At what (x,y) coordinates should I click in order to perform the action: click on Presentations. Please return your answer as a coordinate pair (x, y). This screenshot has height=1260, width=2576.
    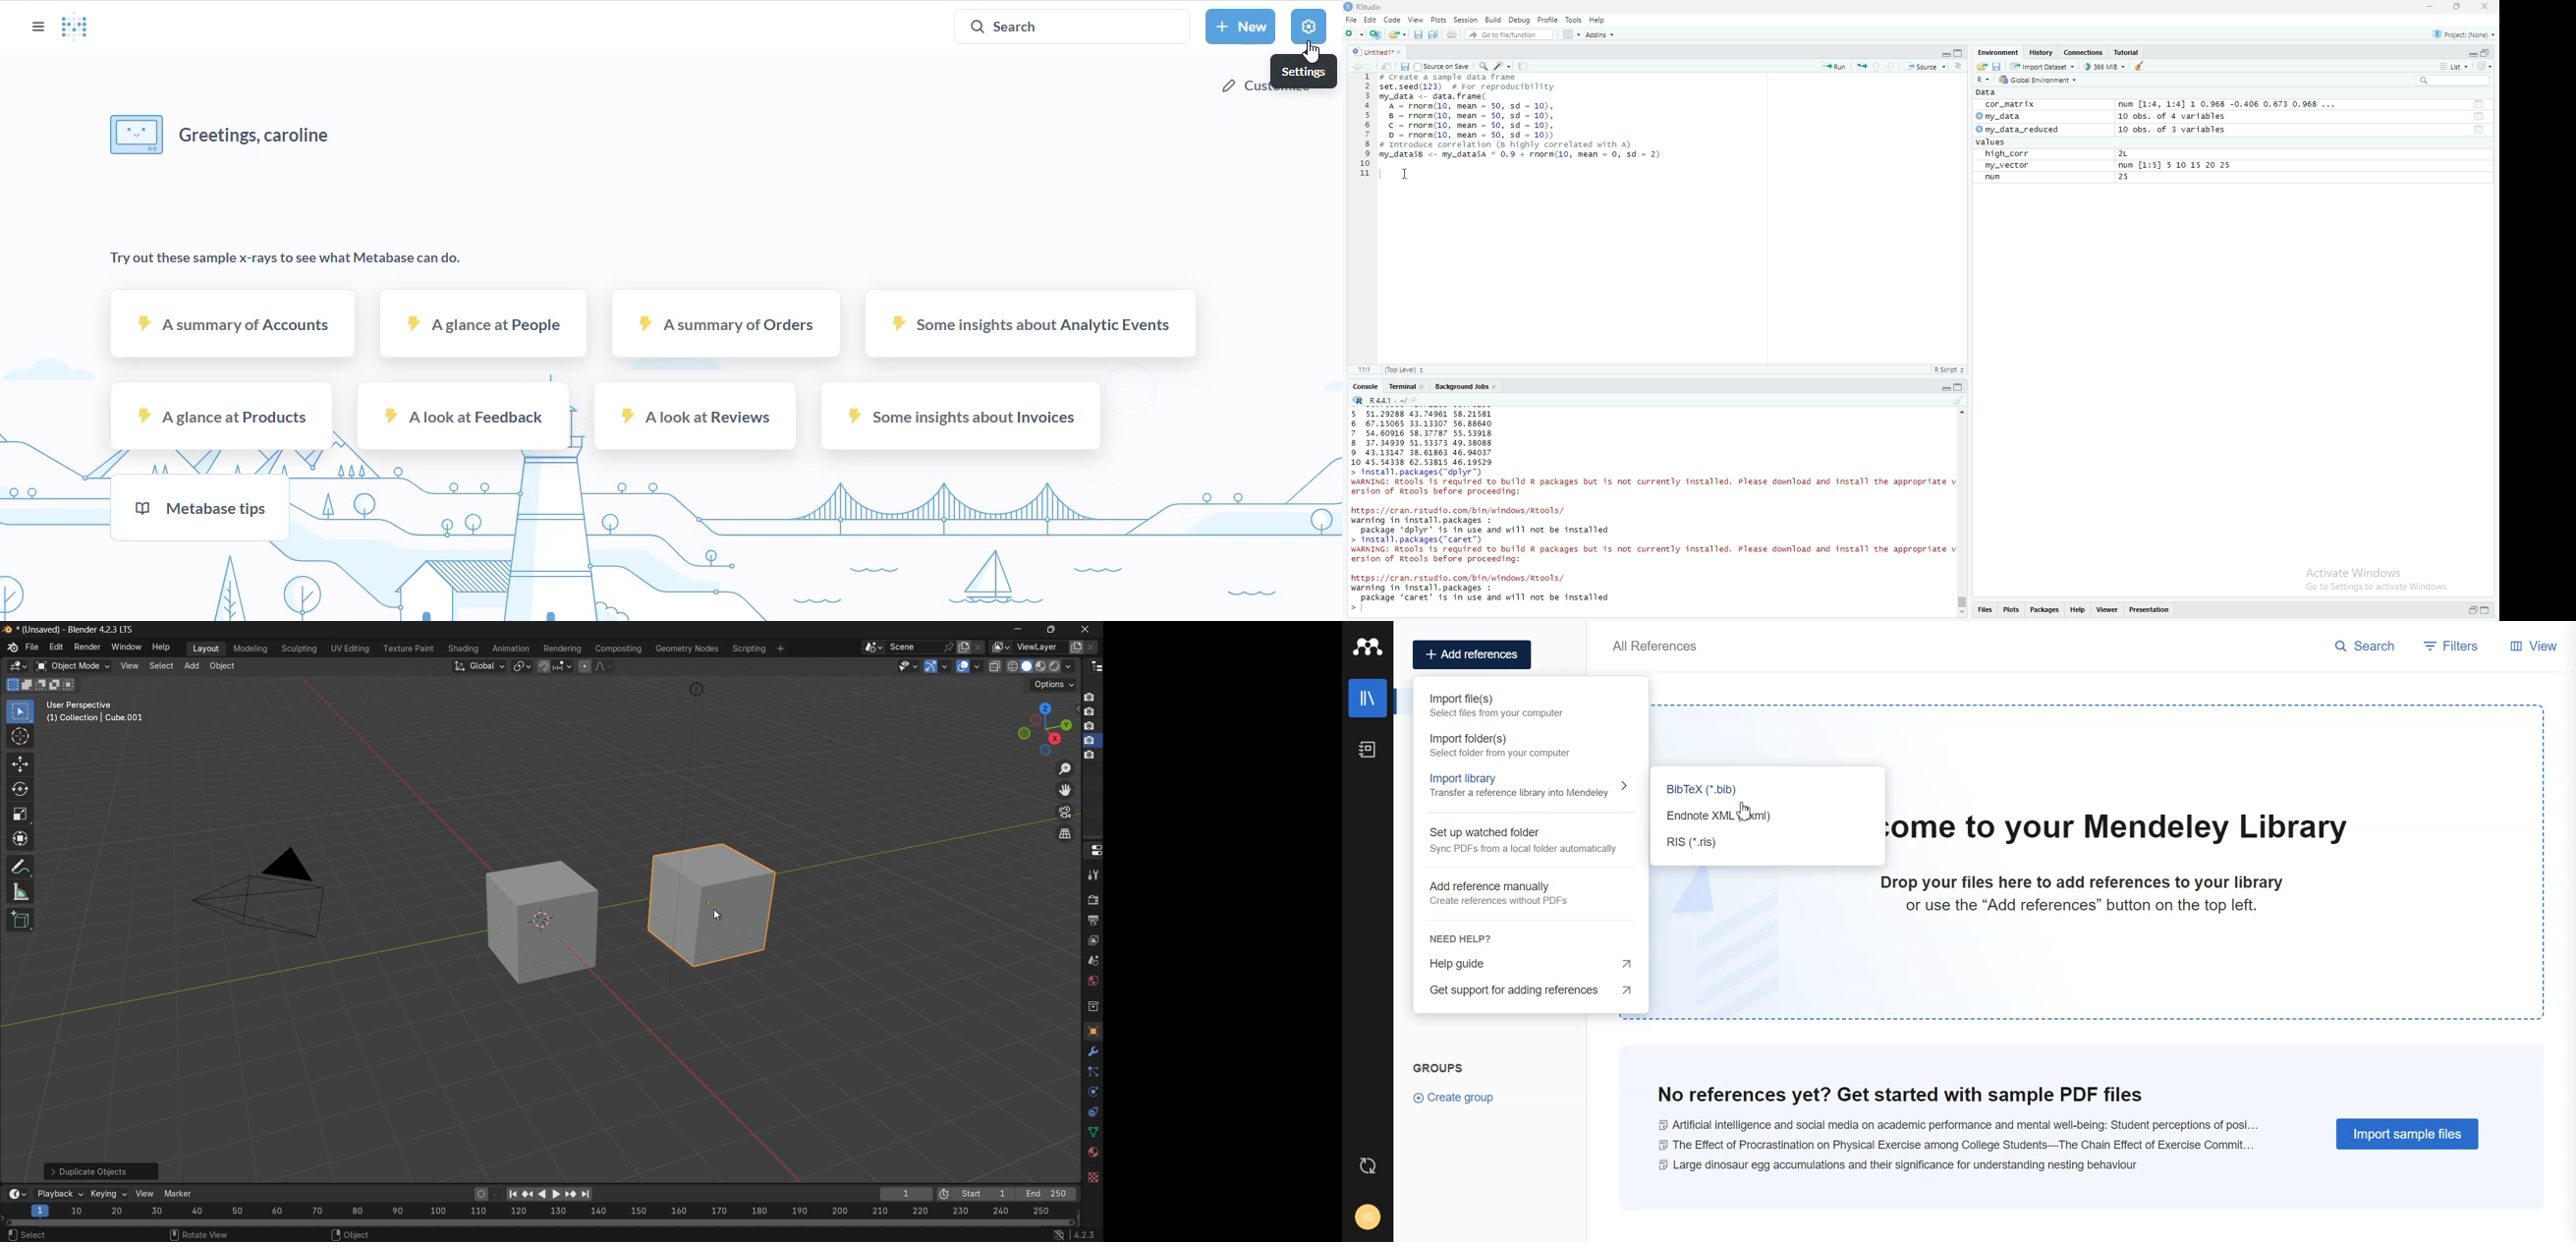
    Looking at the image, I should click on (2150, 610).